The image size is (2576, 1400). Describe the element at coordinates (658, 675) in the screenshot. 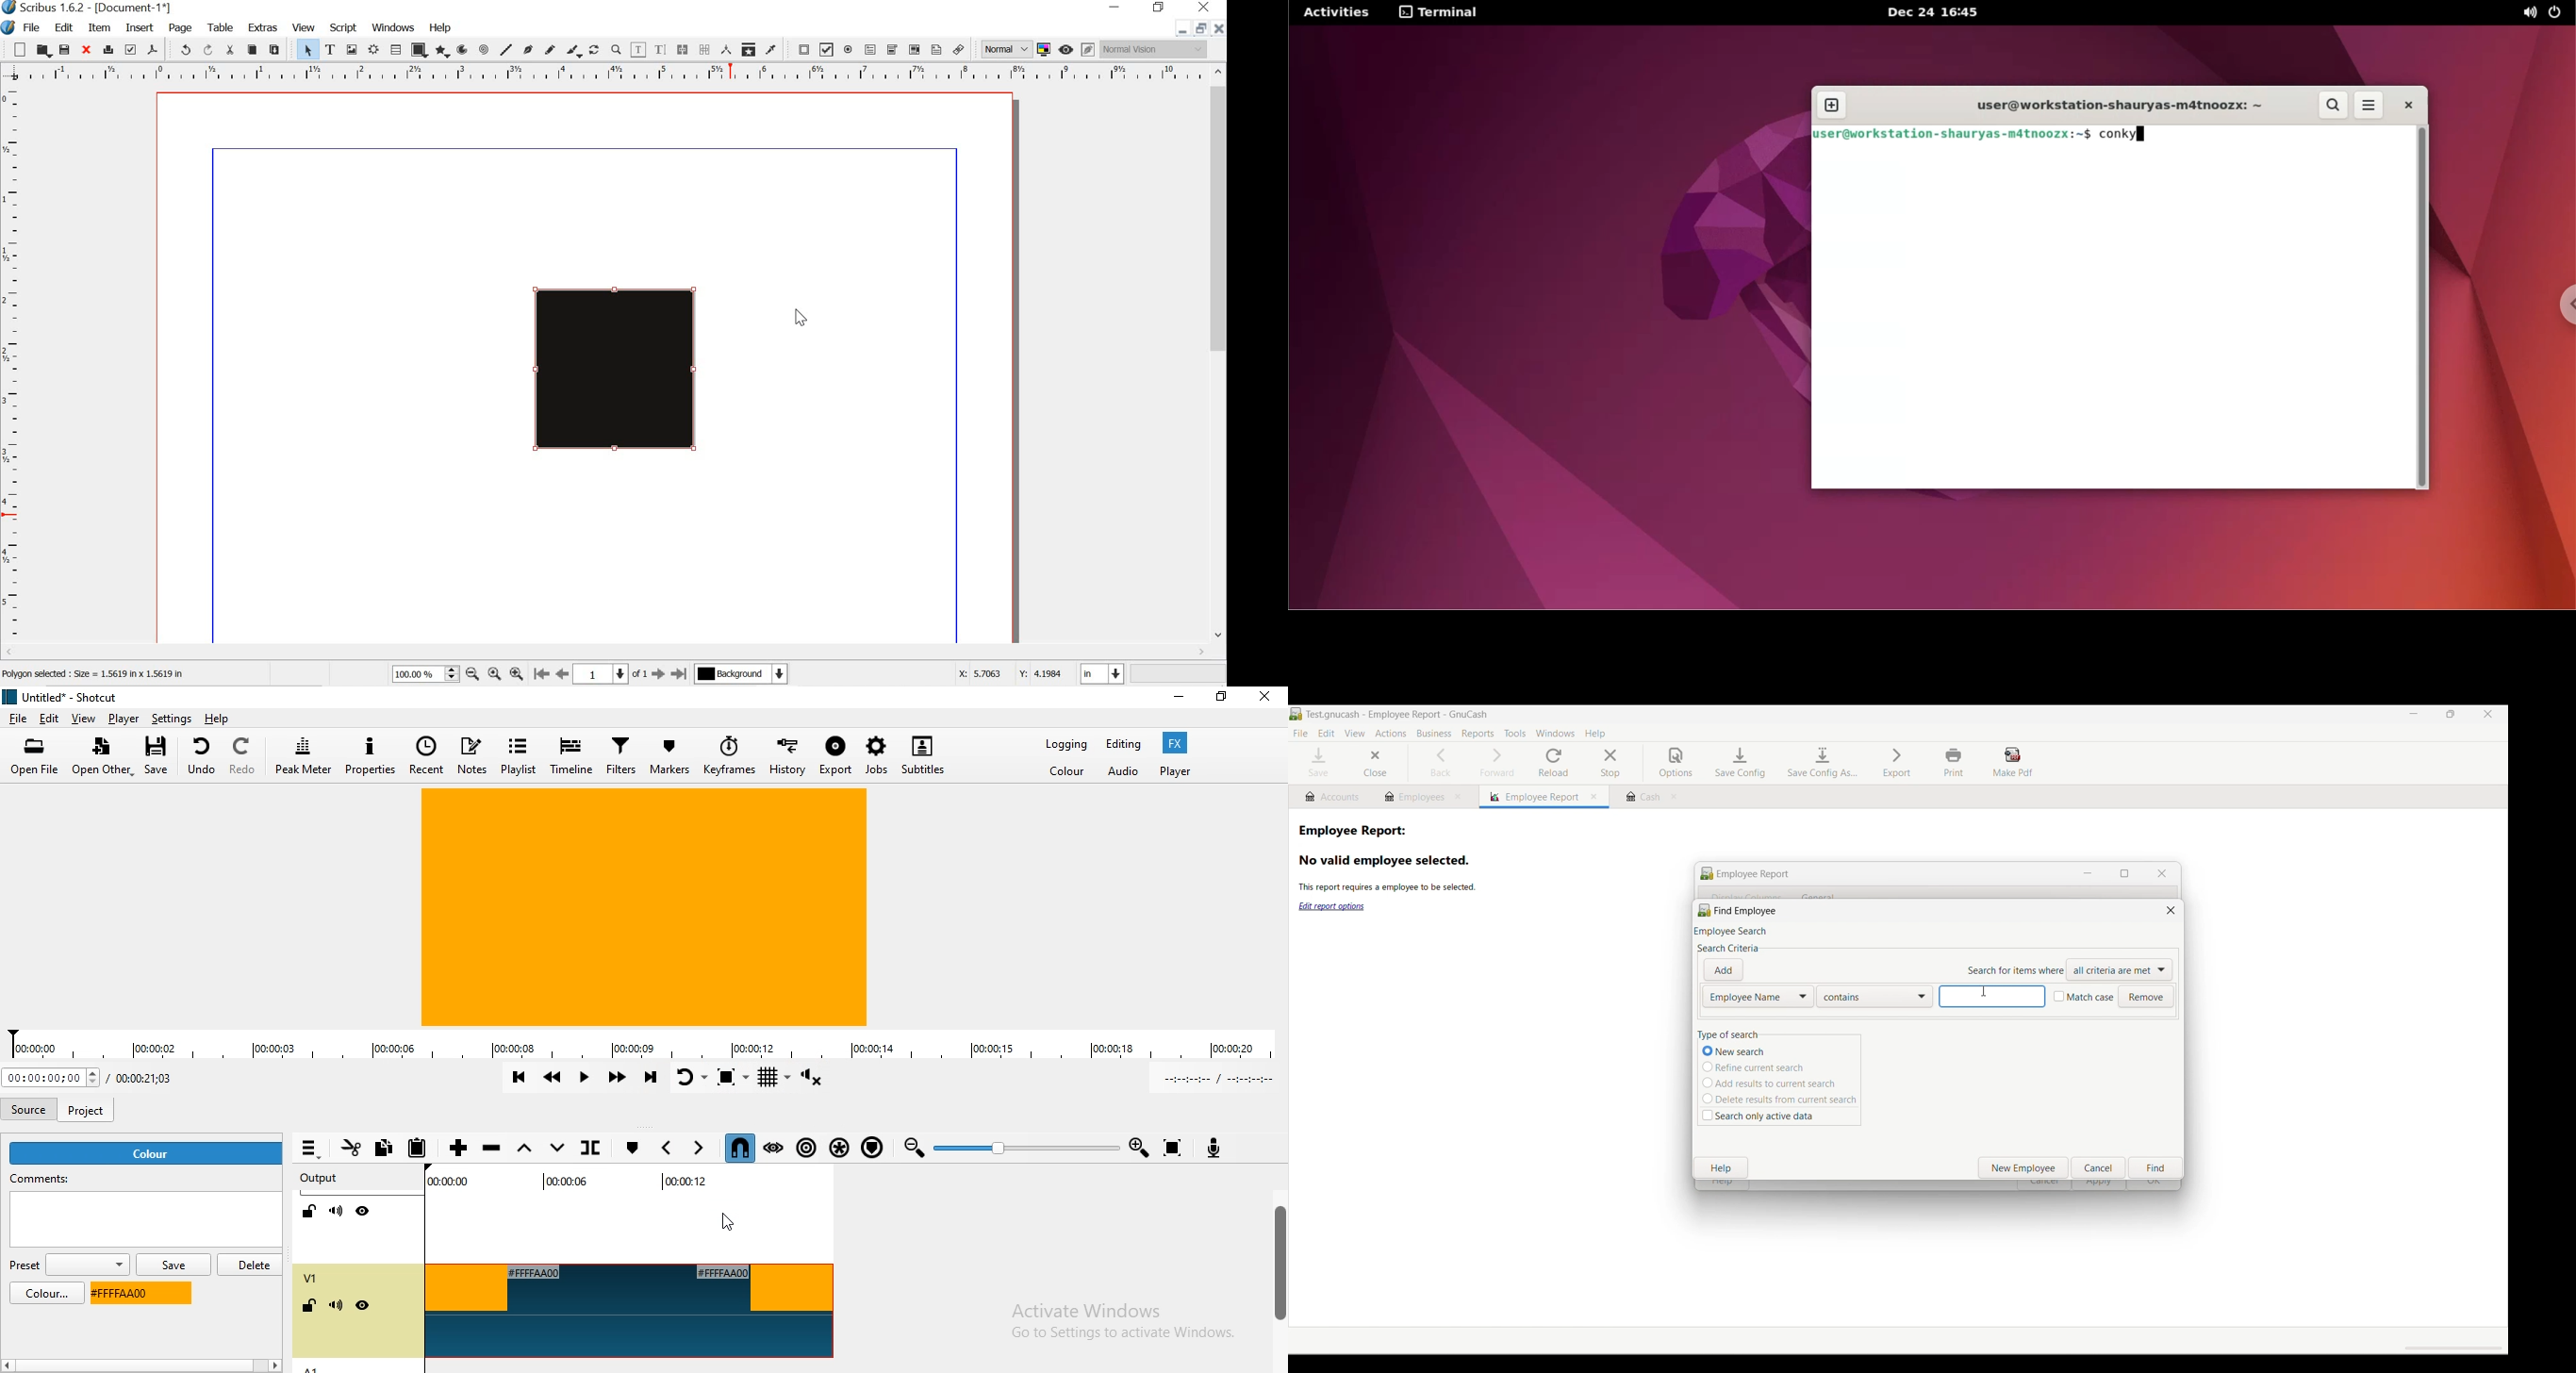

I see `go to next page` at that location.